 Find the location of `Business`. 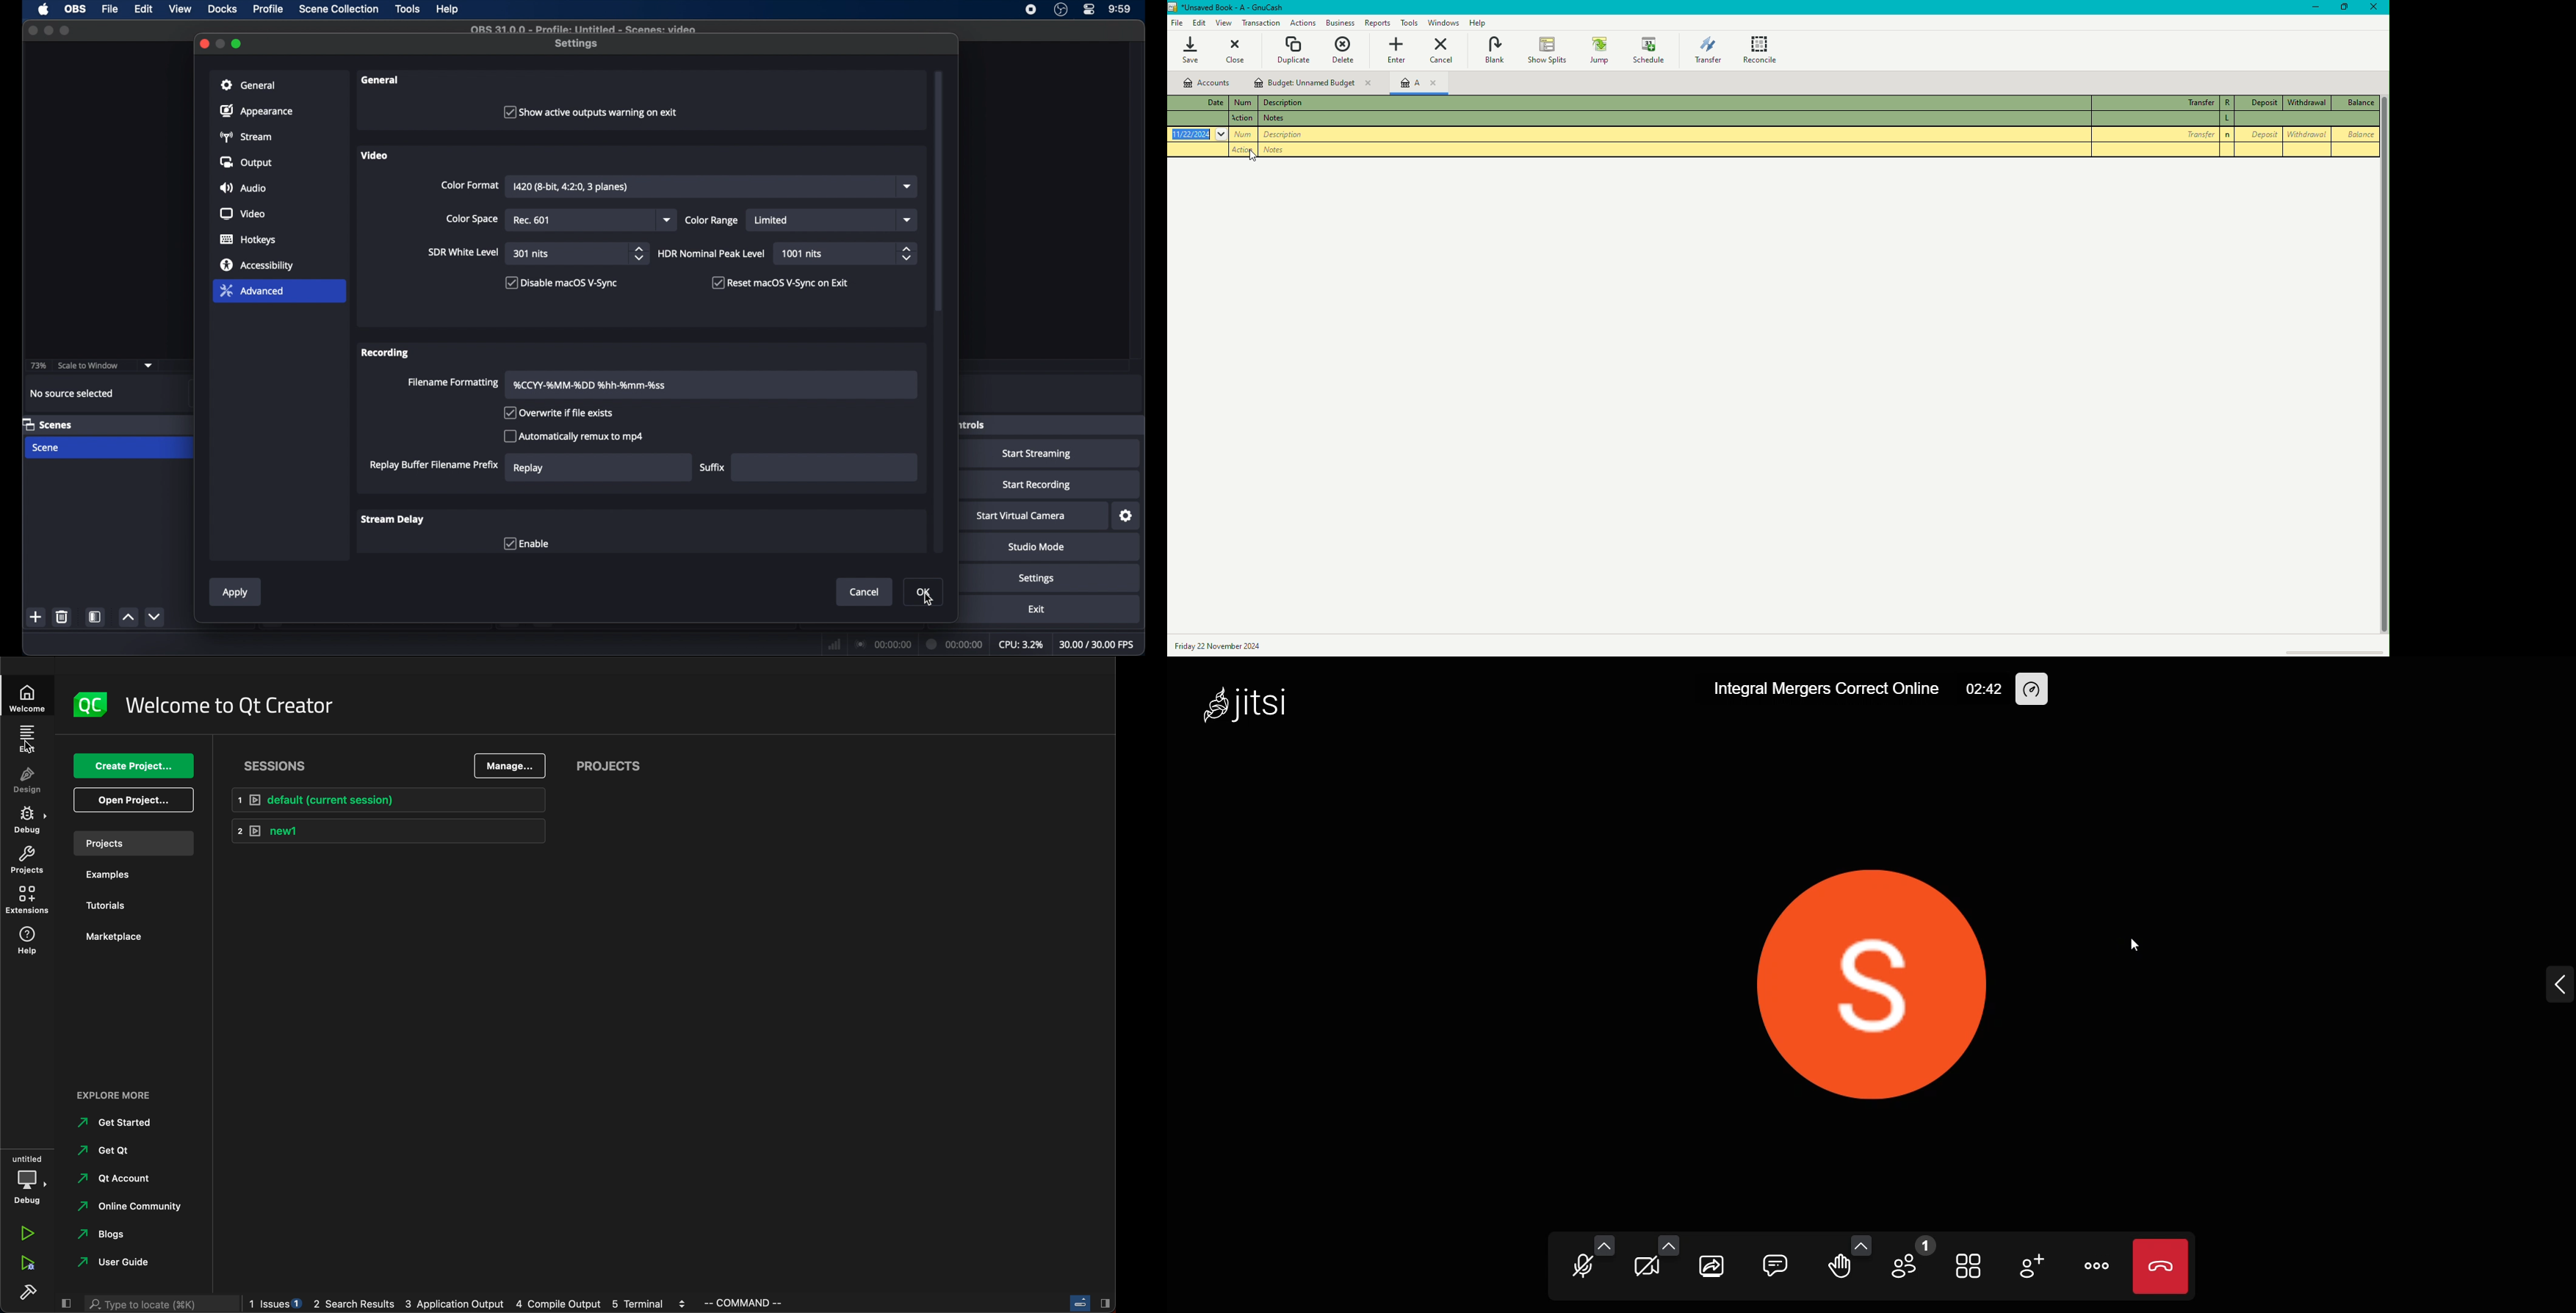

Business is located at coordinates (1341, 22).